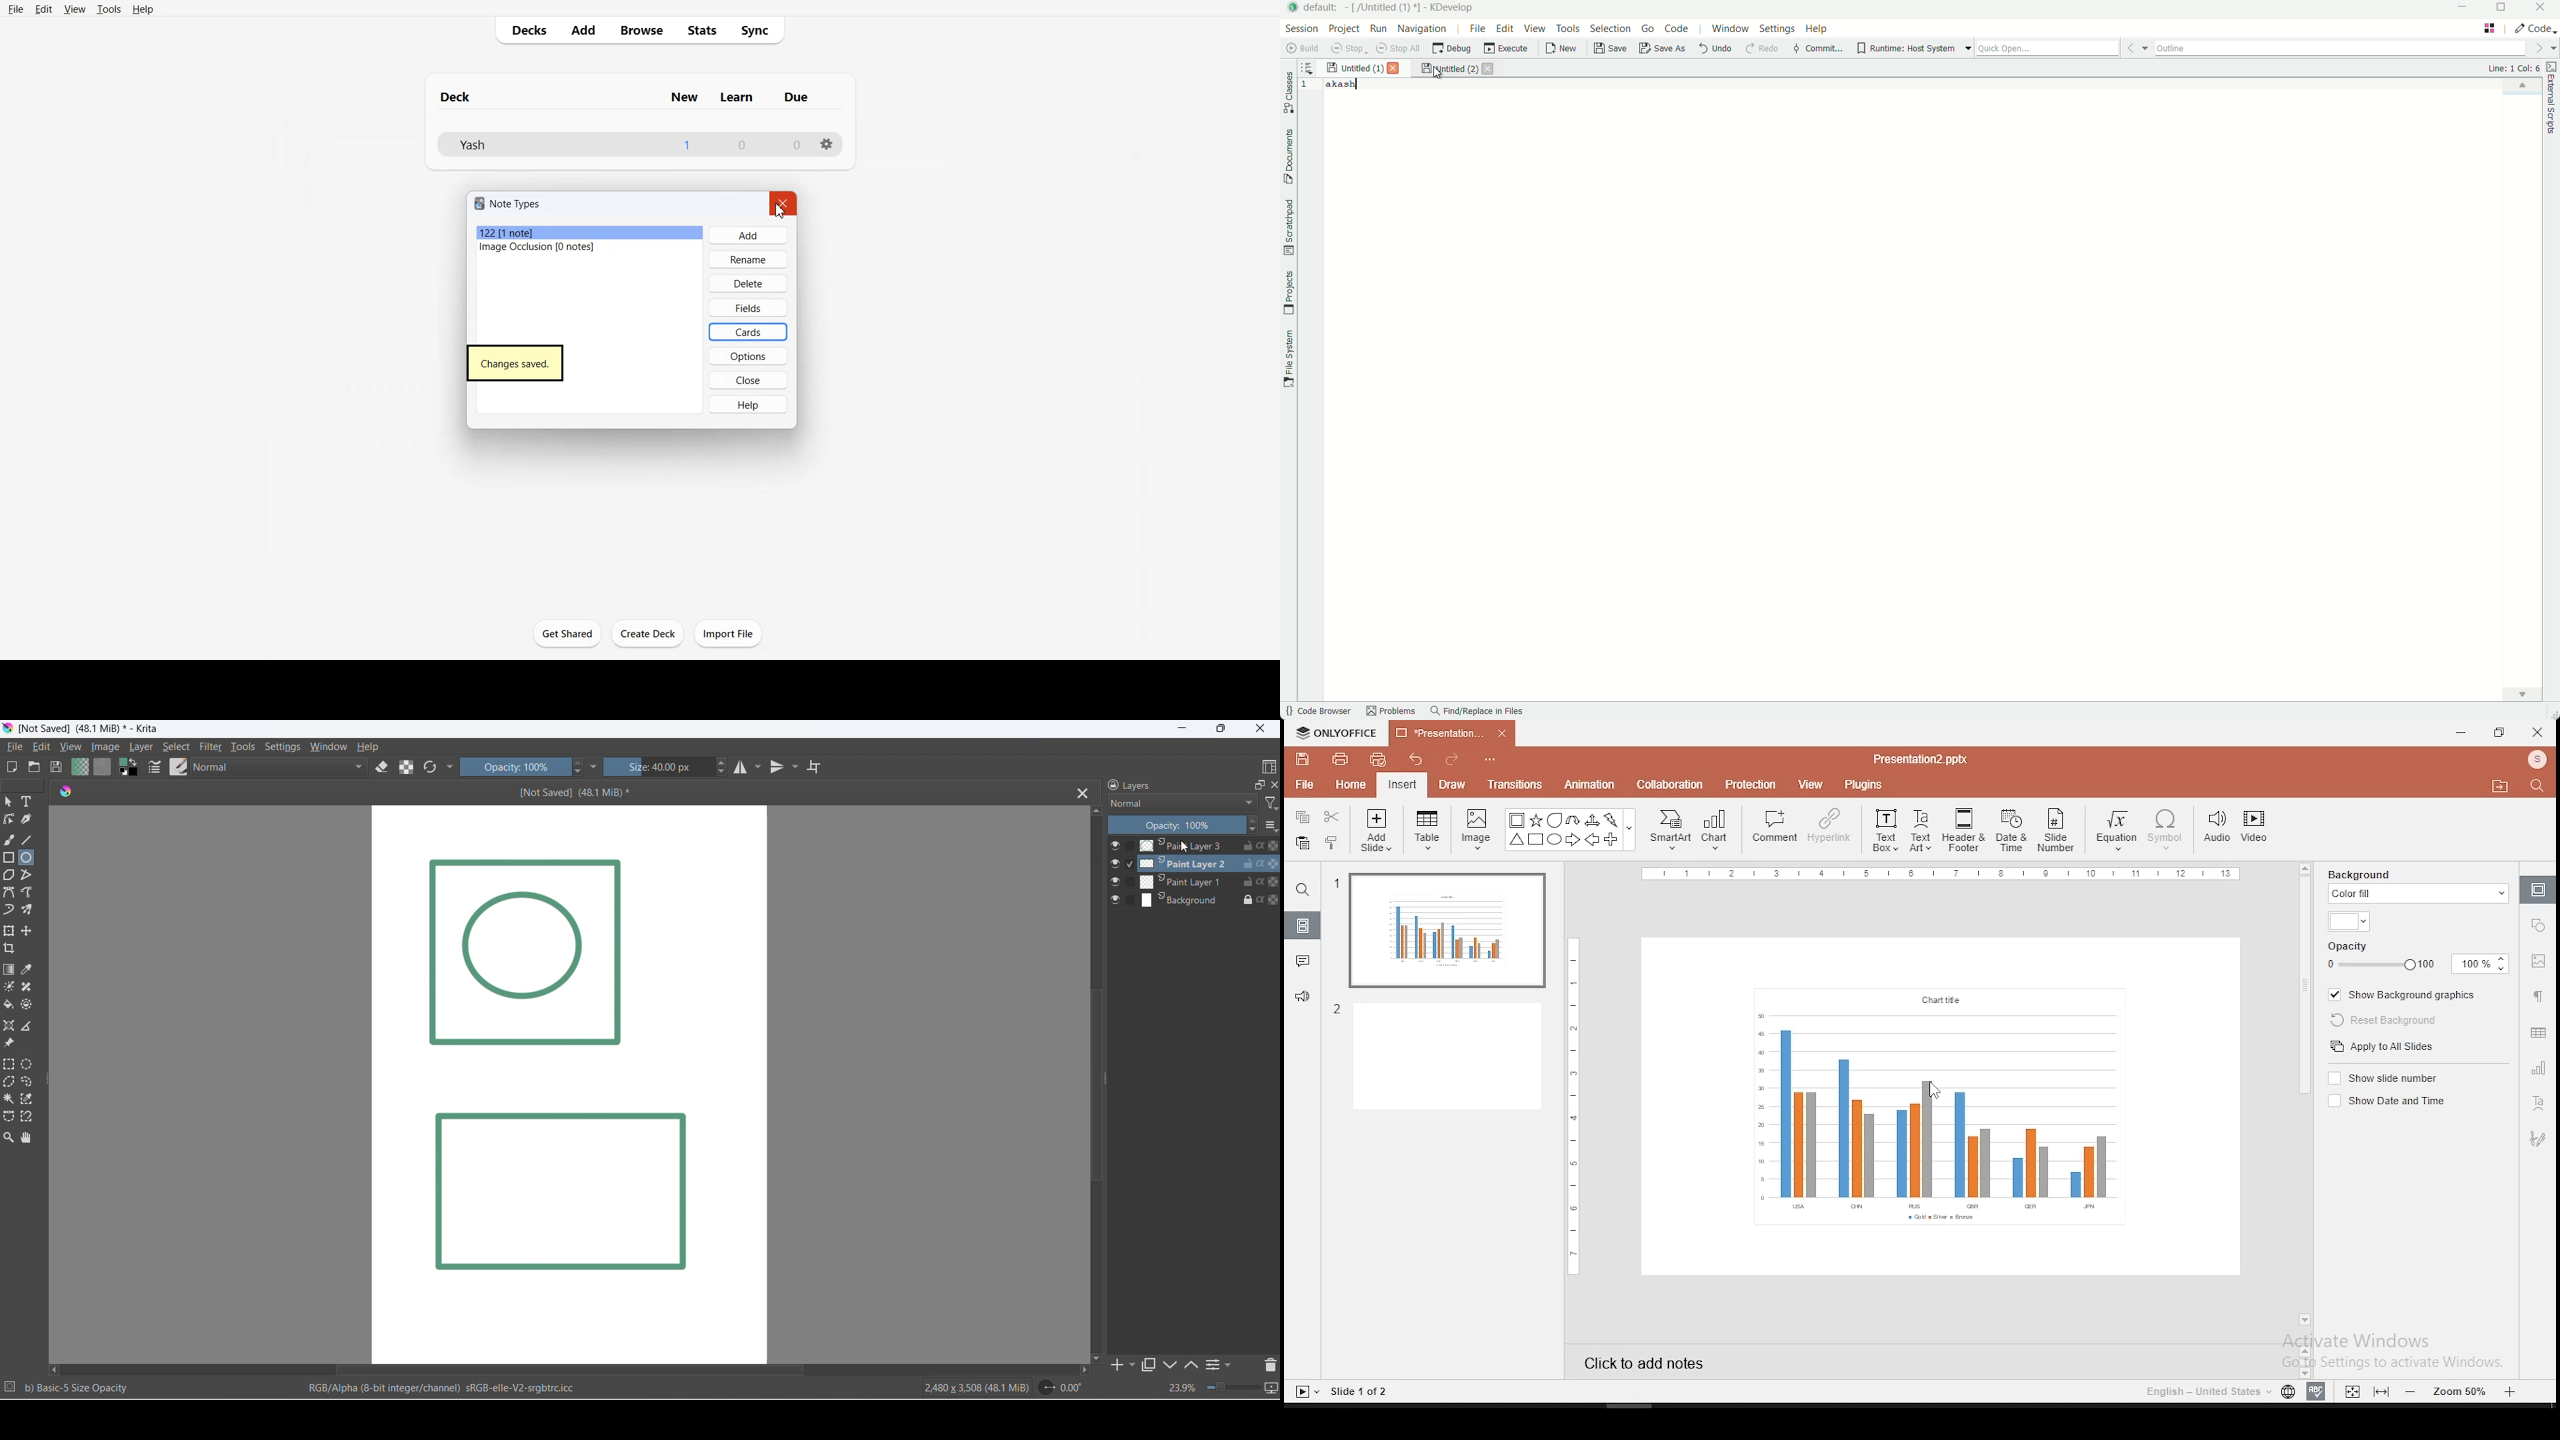 The width and height of the screenshot is (2576, 1456). Describe the element at coordinates (1245, 865) in the screenshot. I see `unlock` at that location.